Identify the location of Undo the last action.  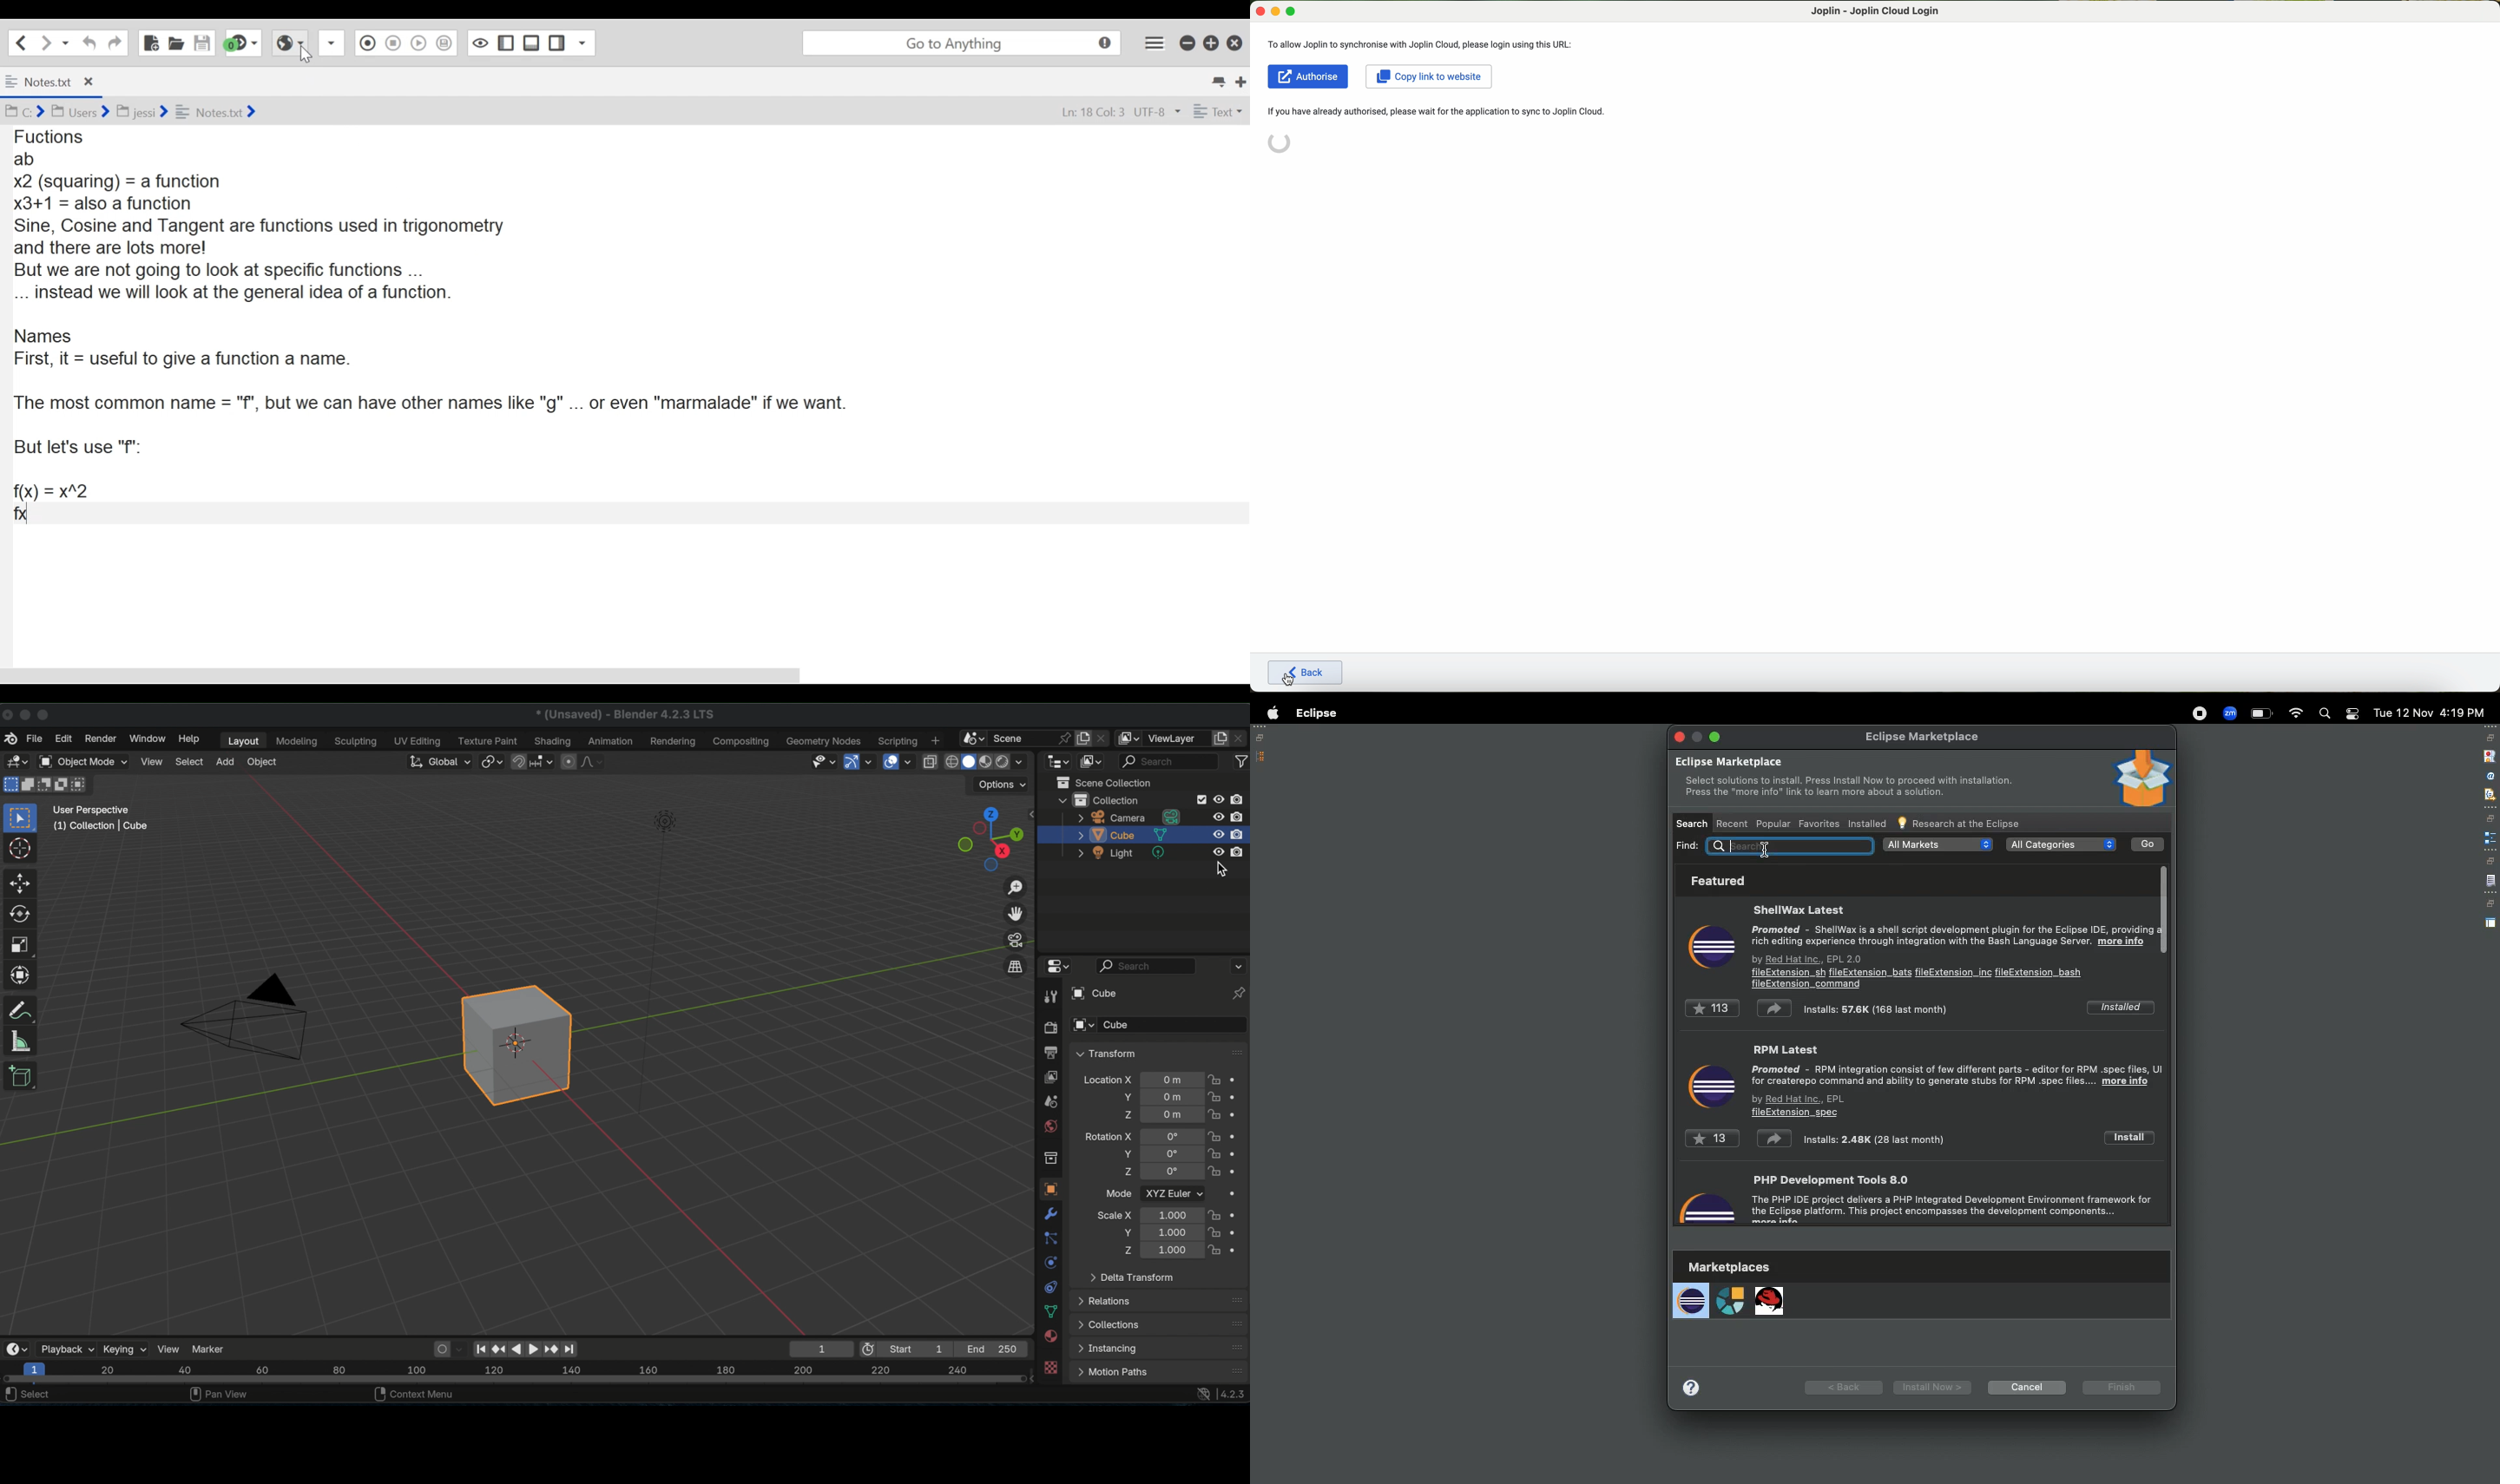
(114, 42).